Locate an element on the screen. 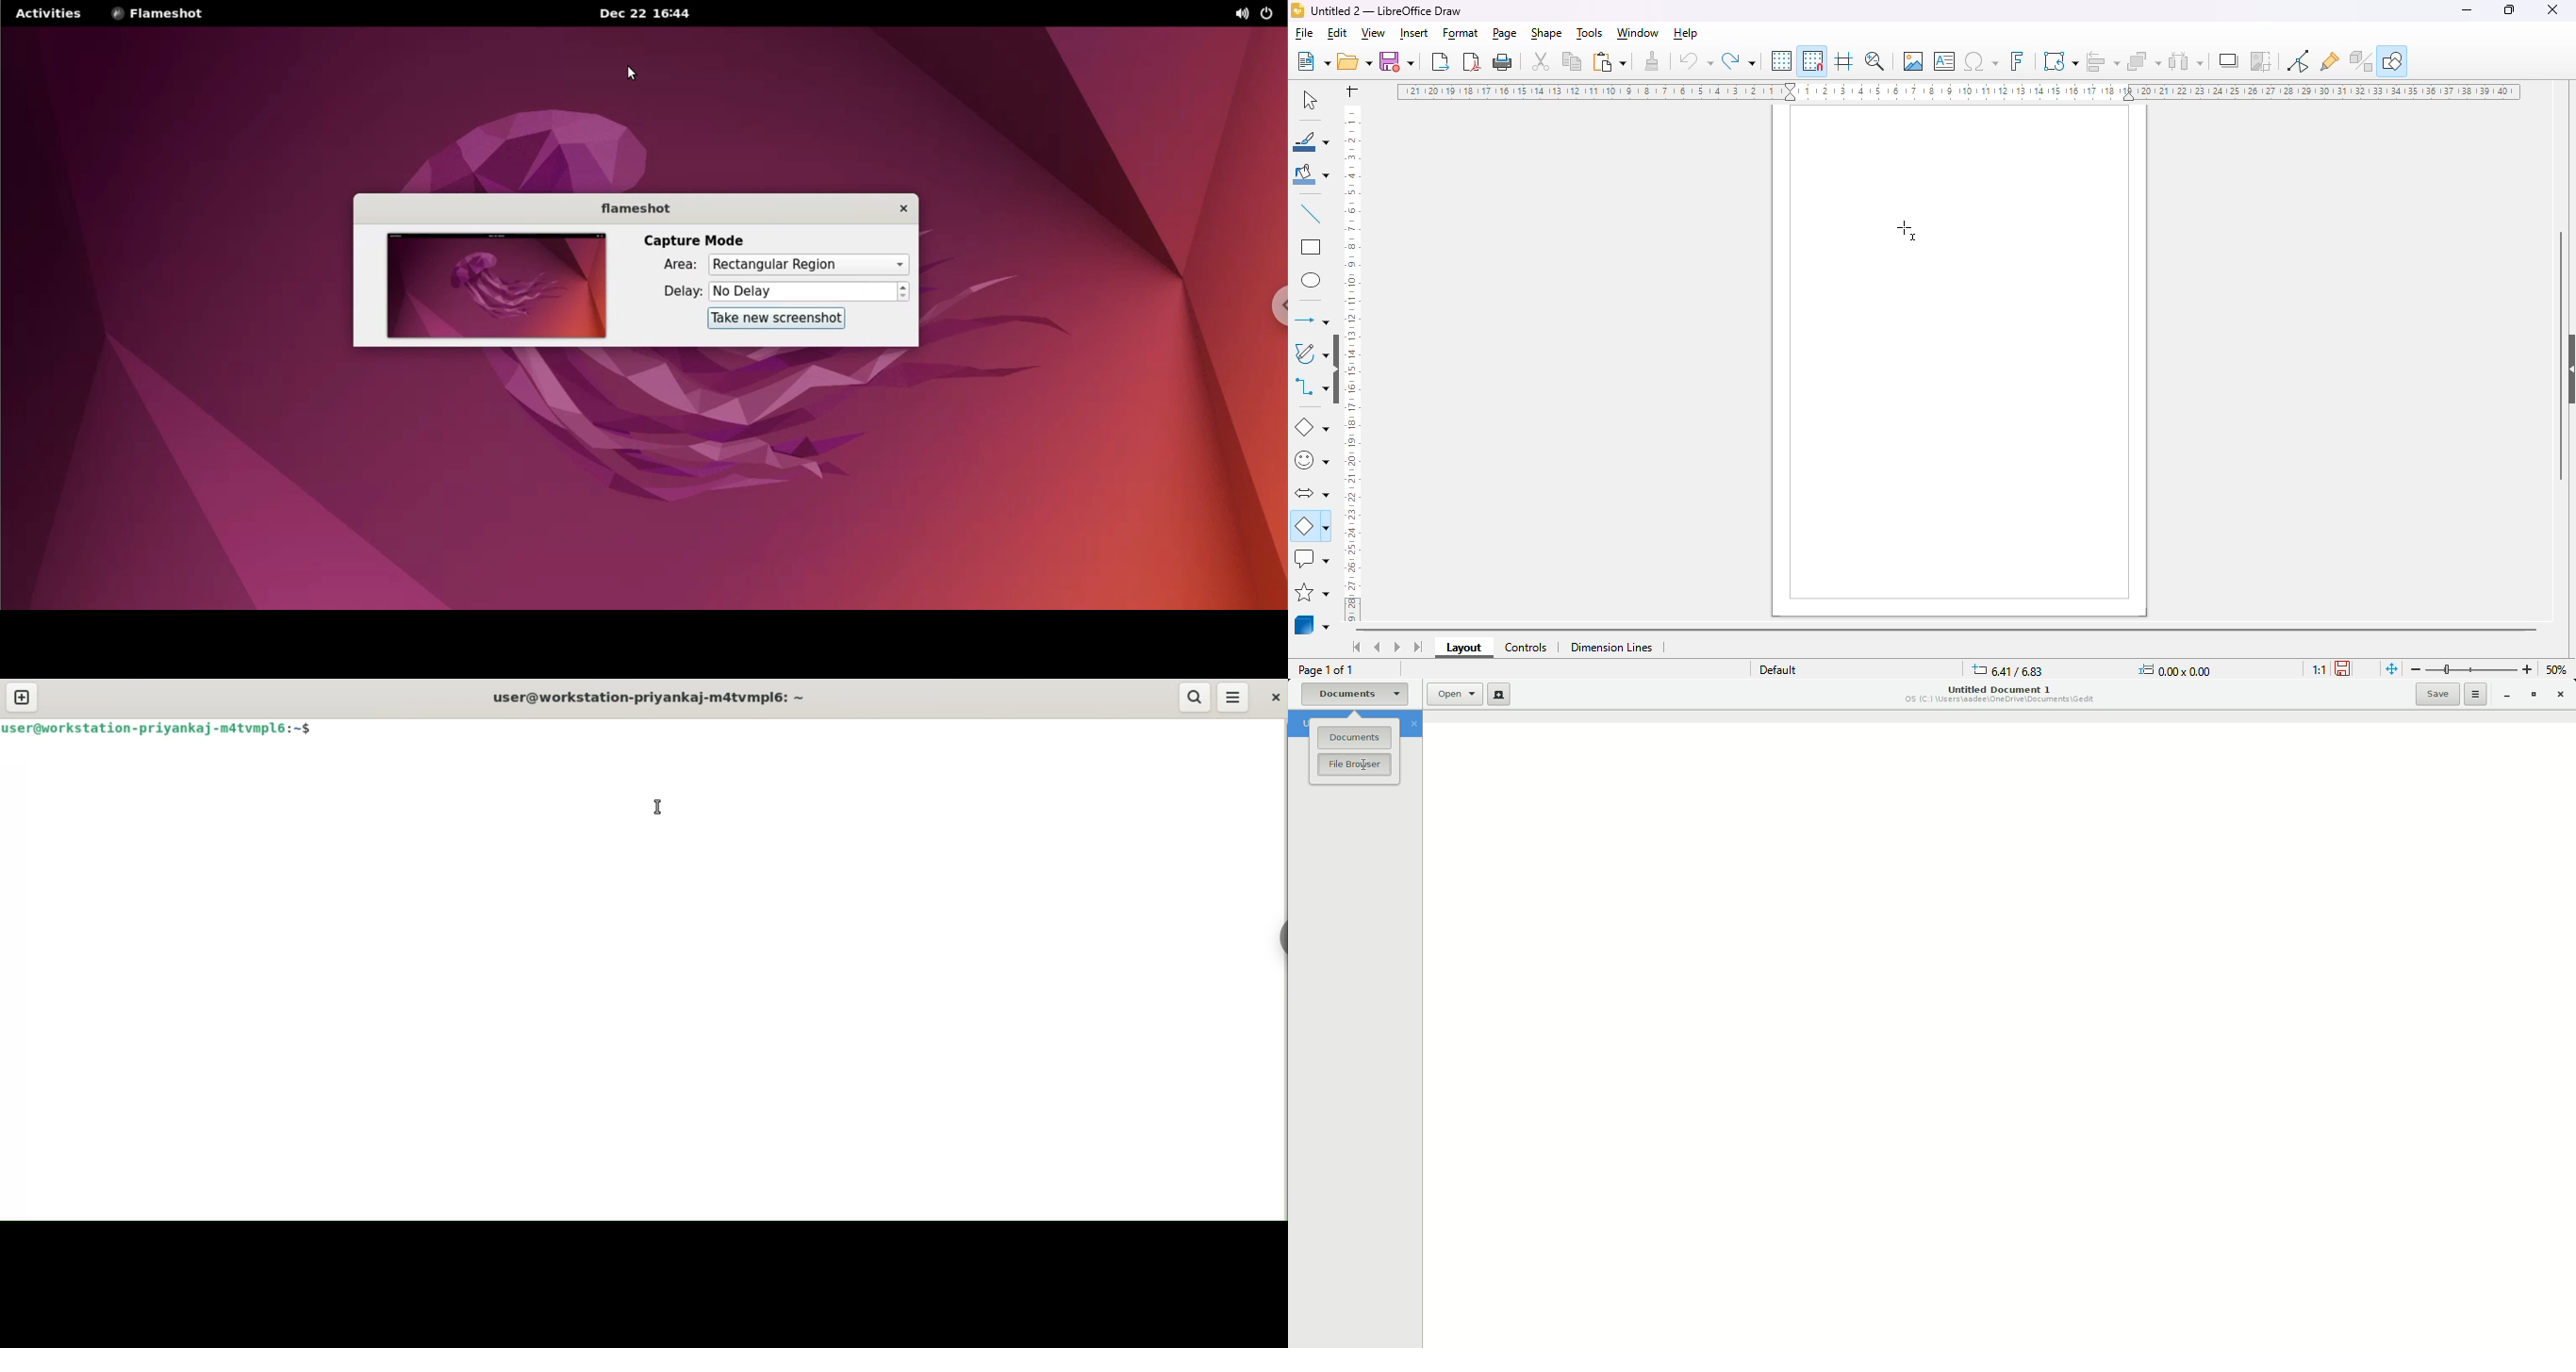  scaling factor of the document is located at coordinates (2319, 668).